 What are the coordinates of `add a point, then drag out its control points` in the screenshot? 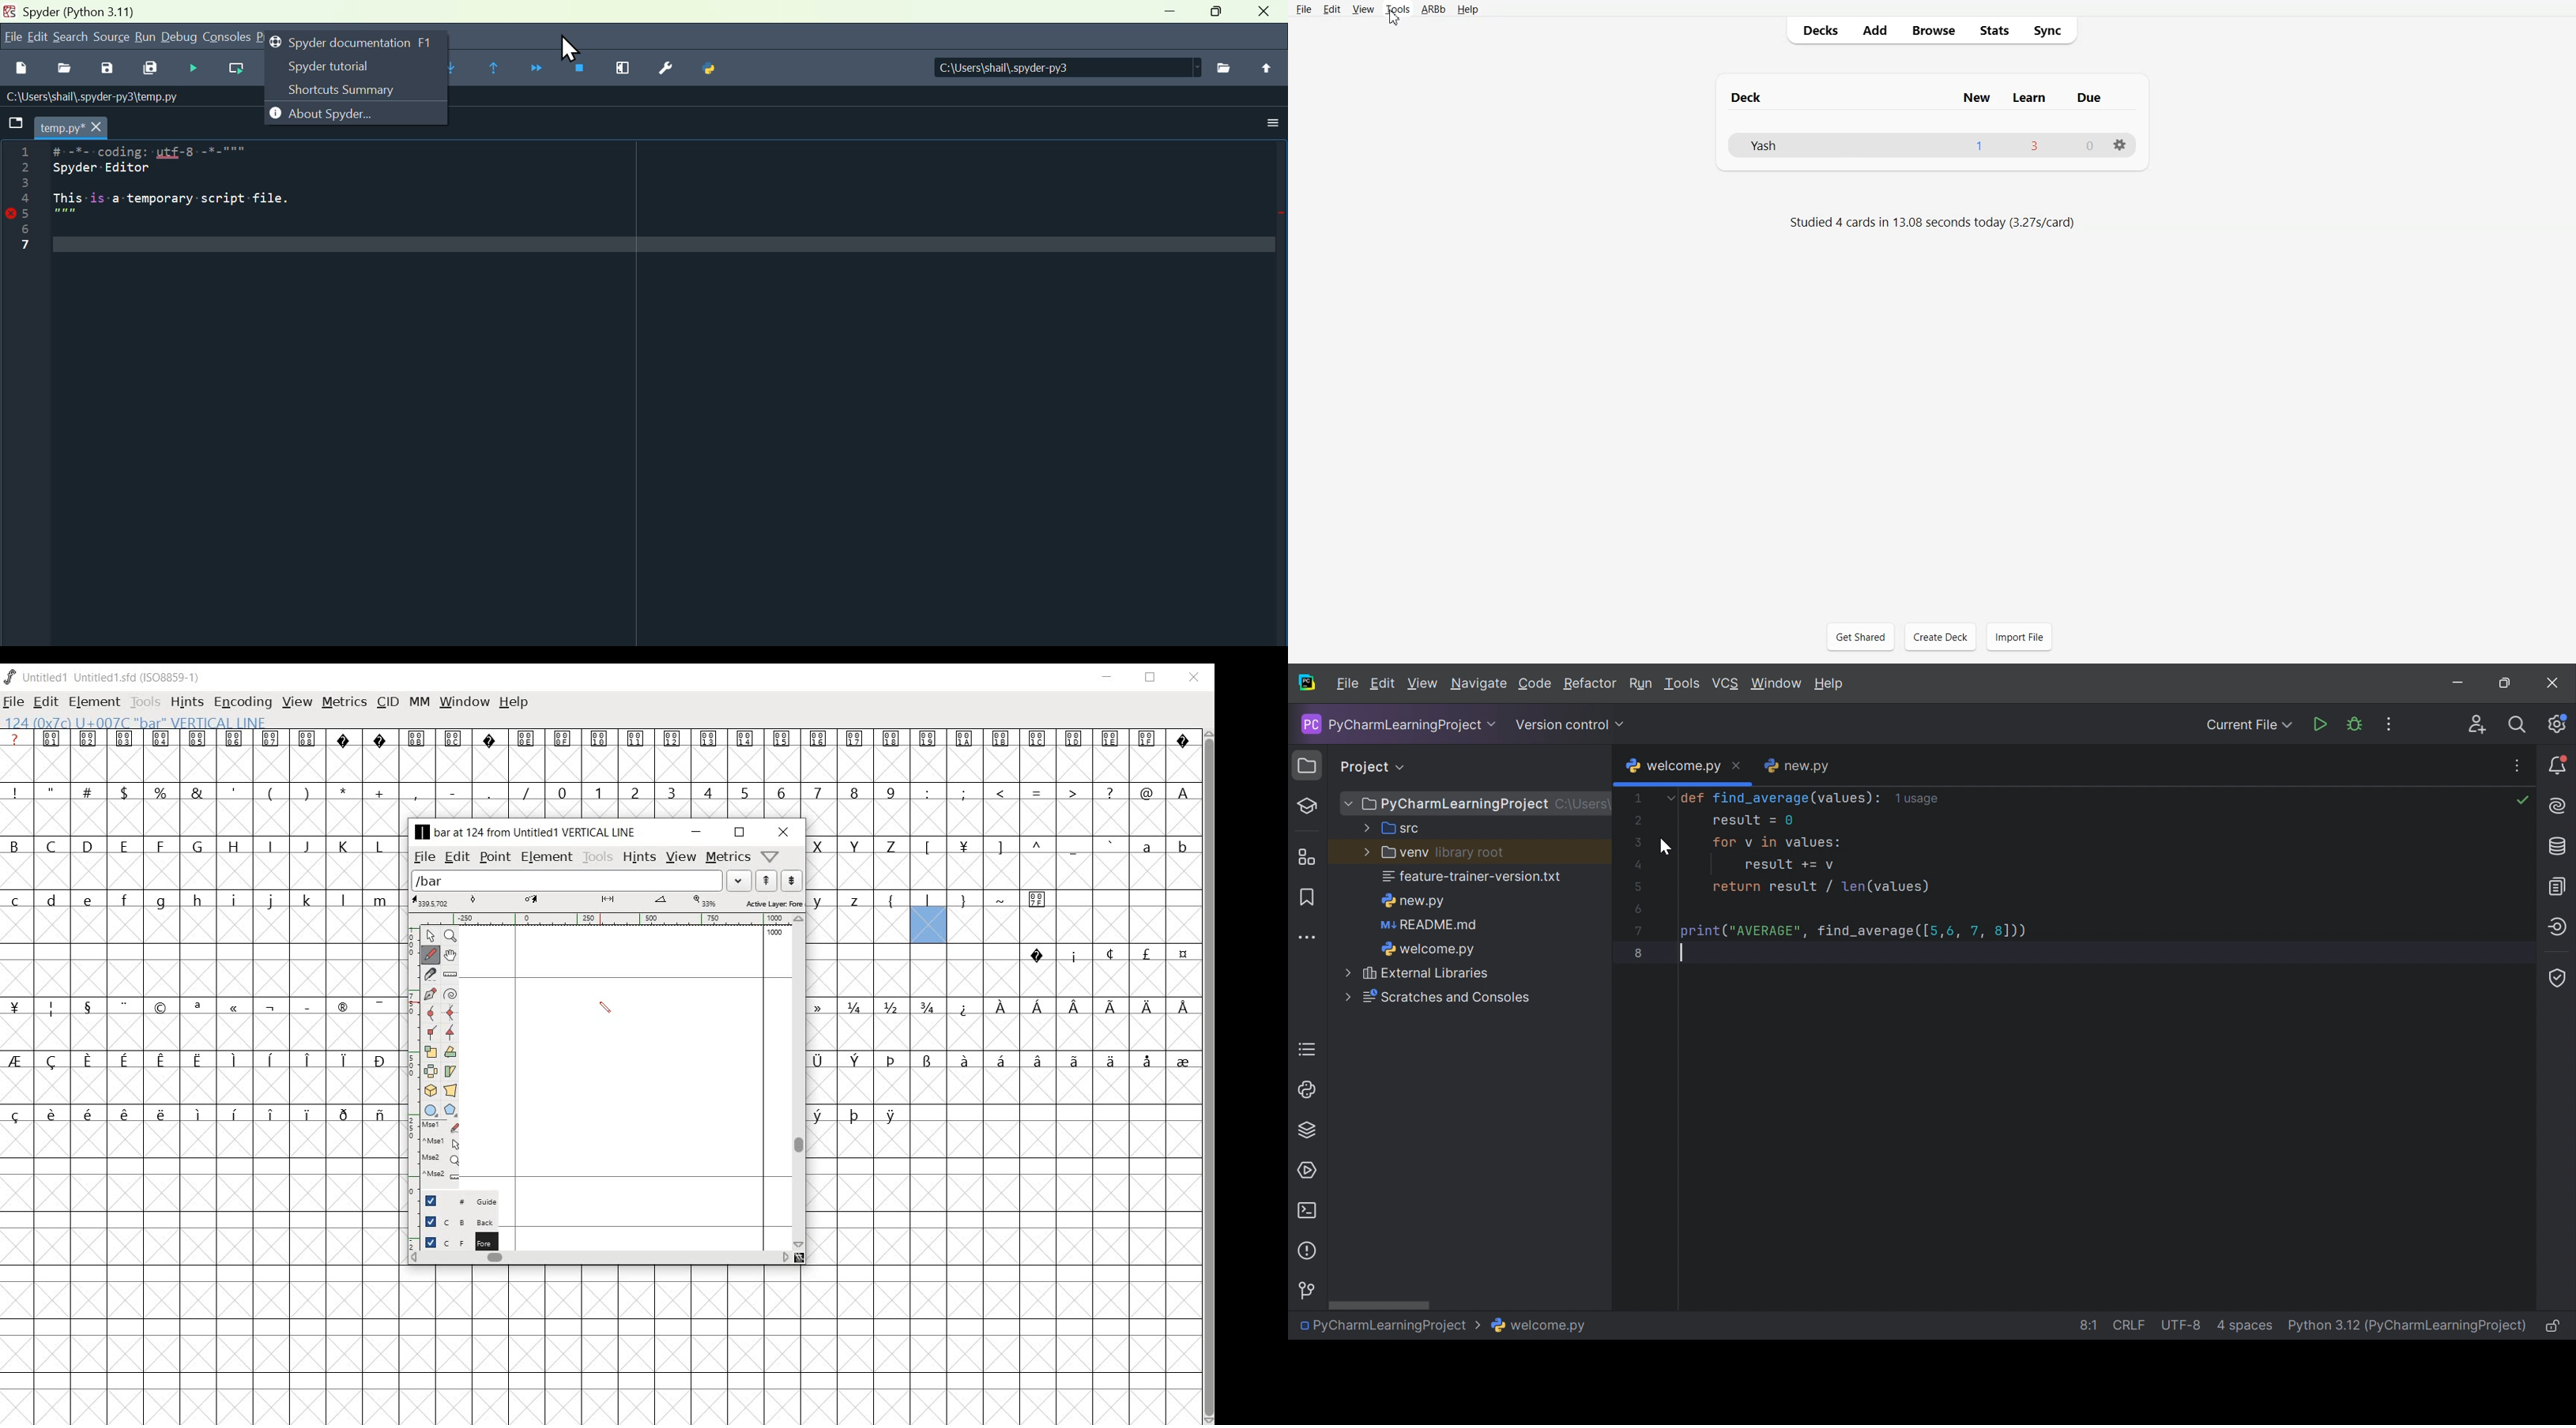 It's located at (429, 993).